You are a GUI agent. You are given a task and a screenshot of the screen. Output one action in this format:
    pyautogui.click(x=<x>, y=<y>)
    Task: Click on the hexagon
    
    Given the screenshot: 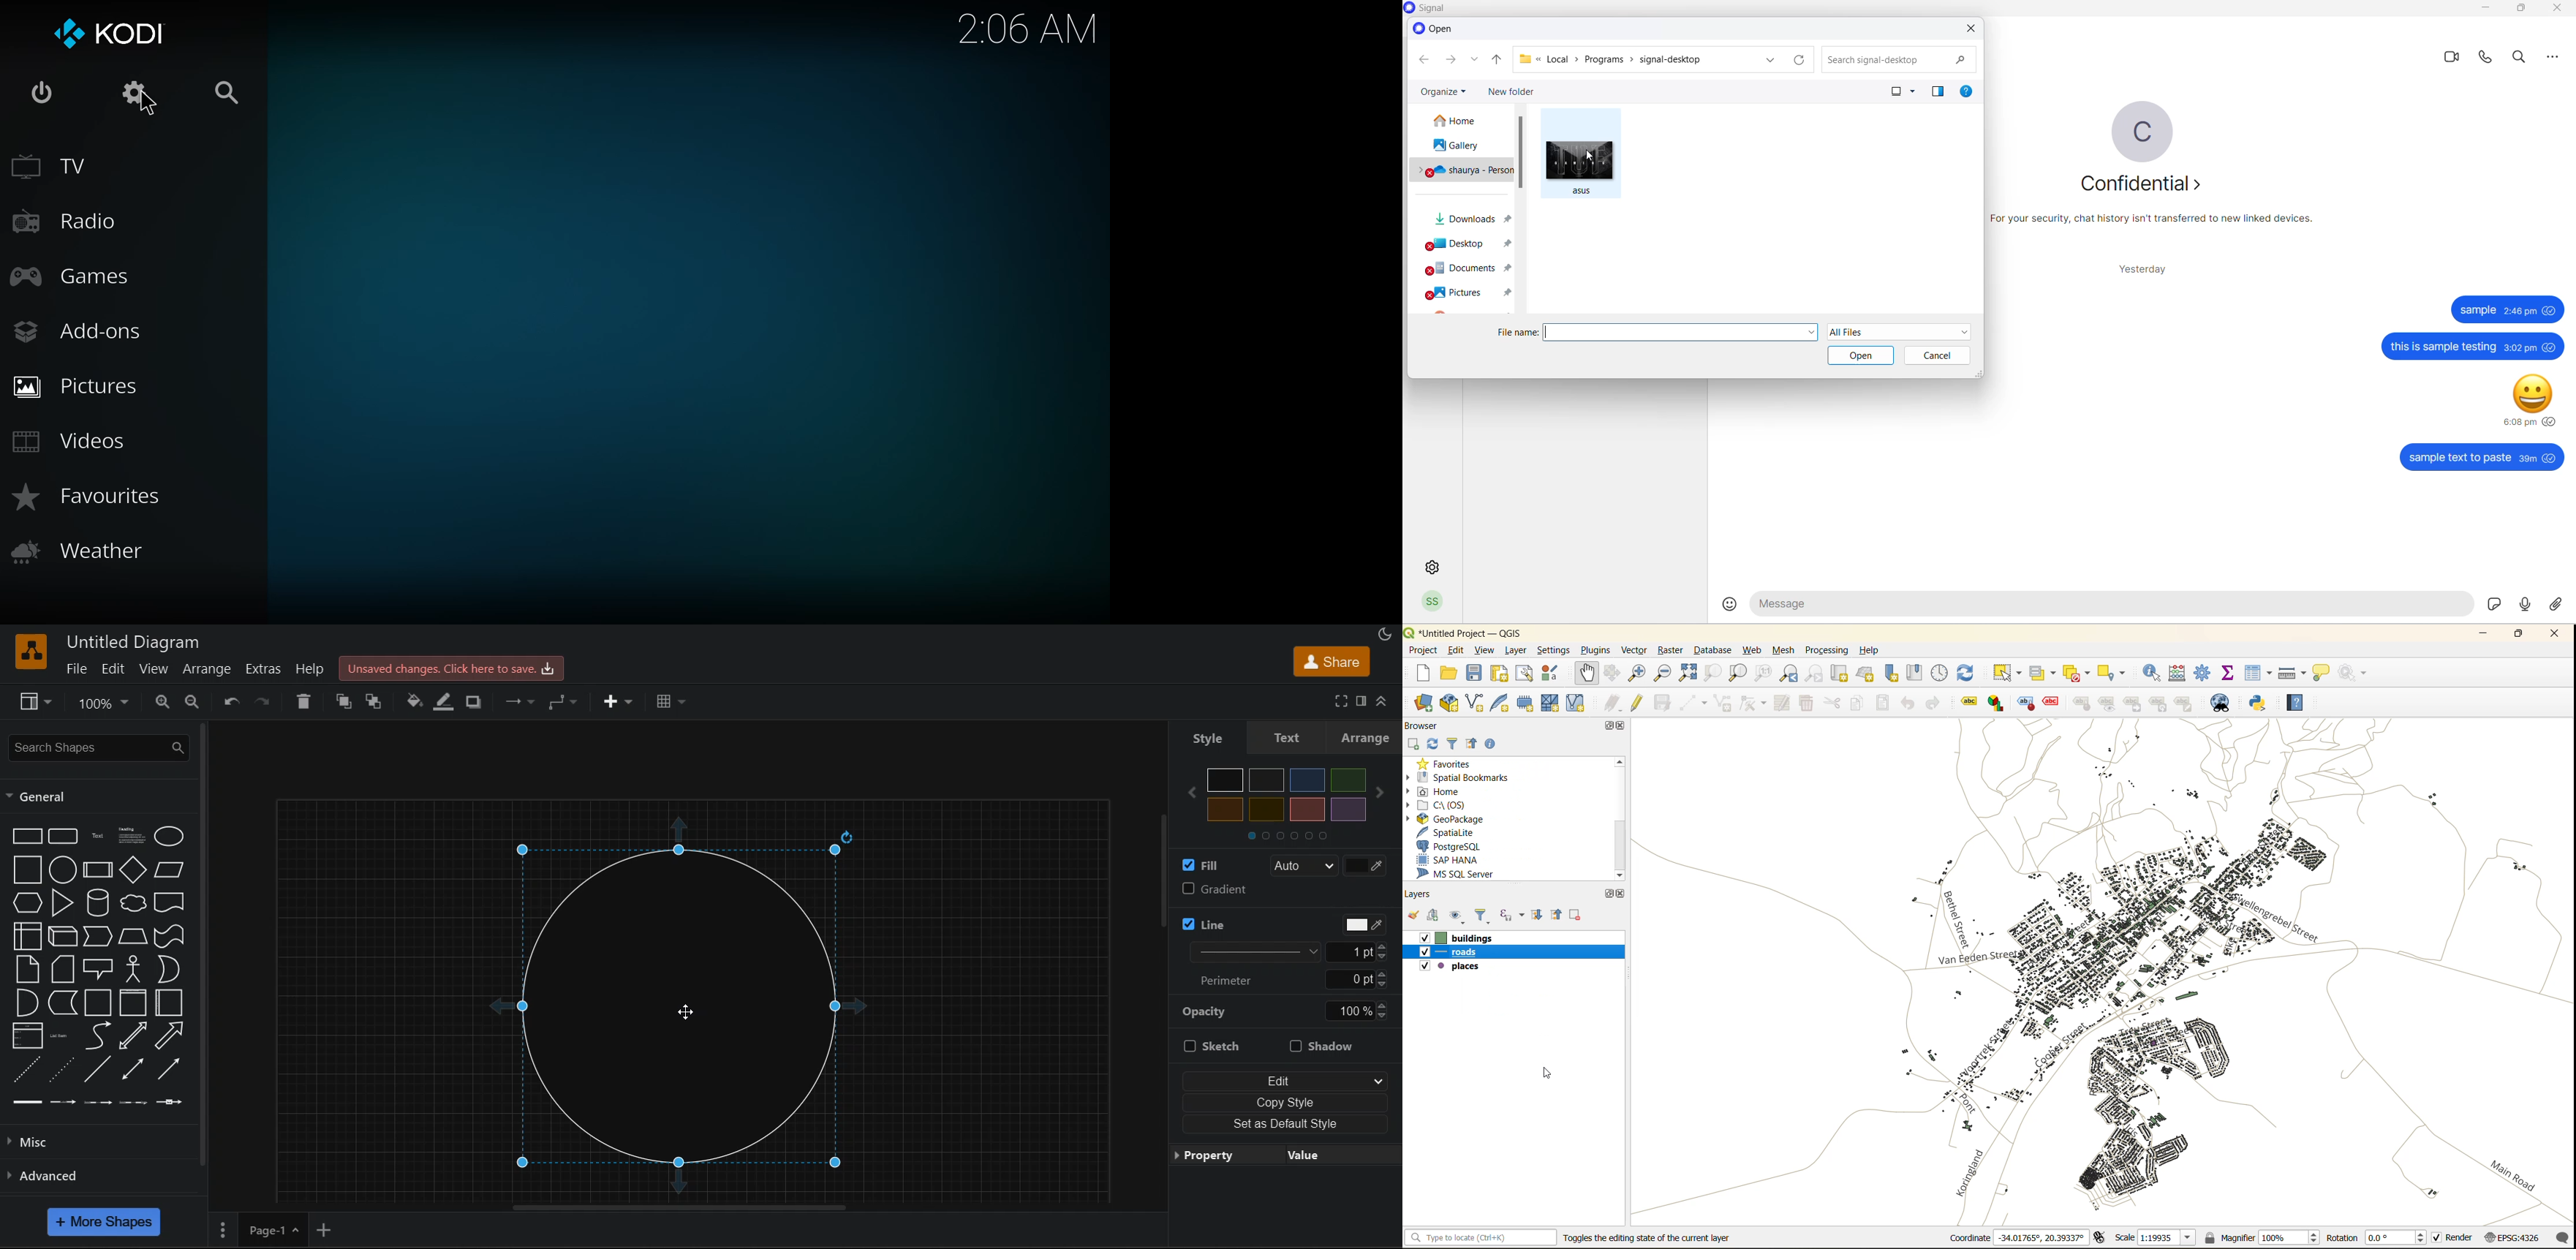 What is the action you would take?
    pyautogui.click(x=25, y=903)
    